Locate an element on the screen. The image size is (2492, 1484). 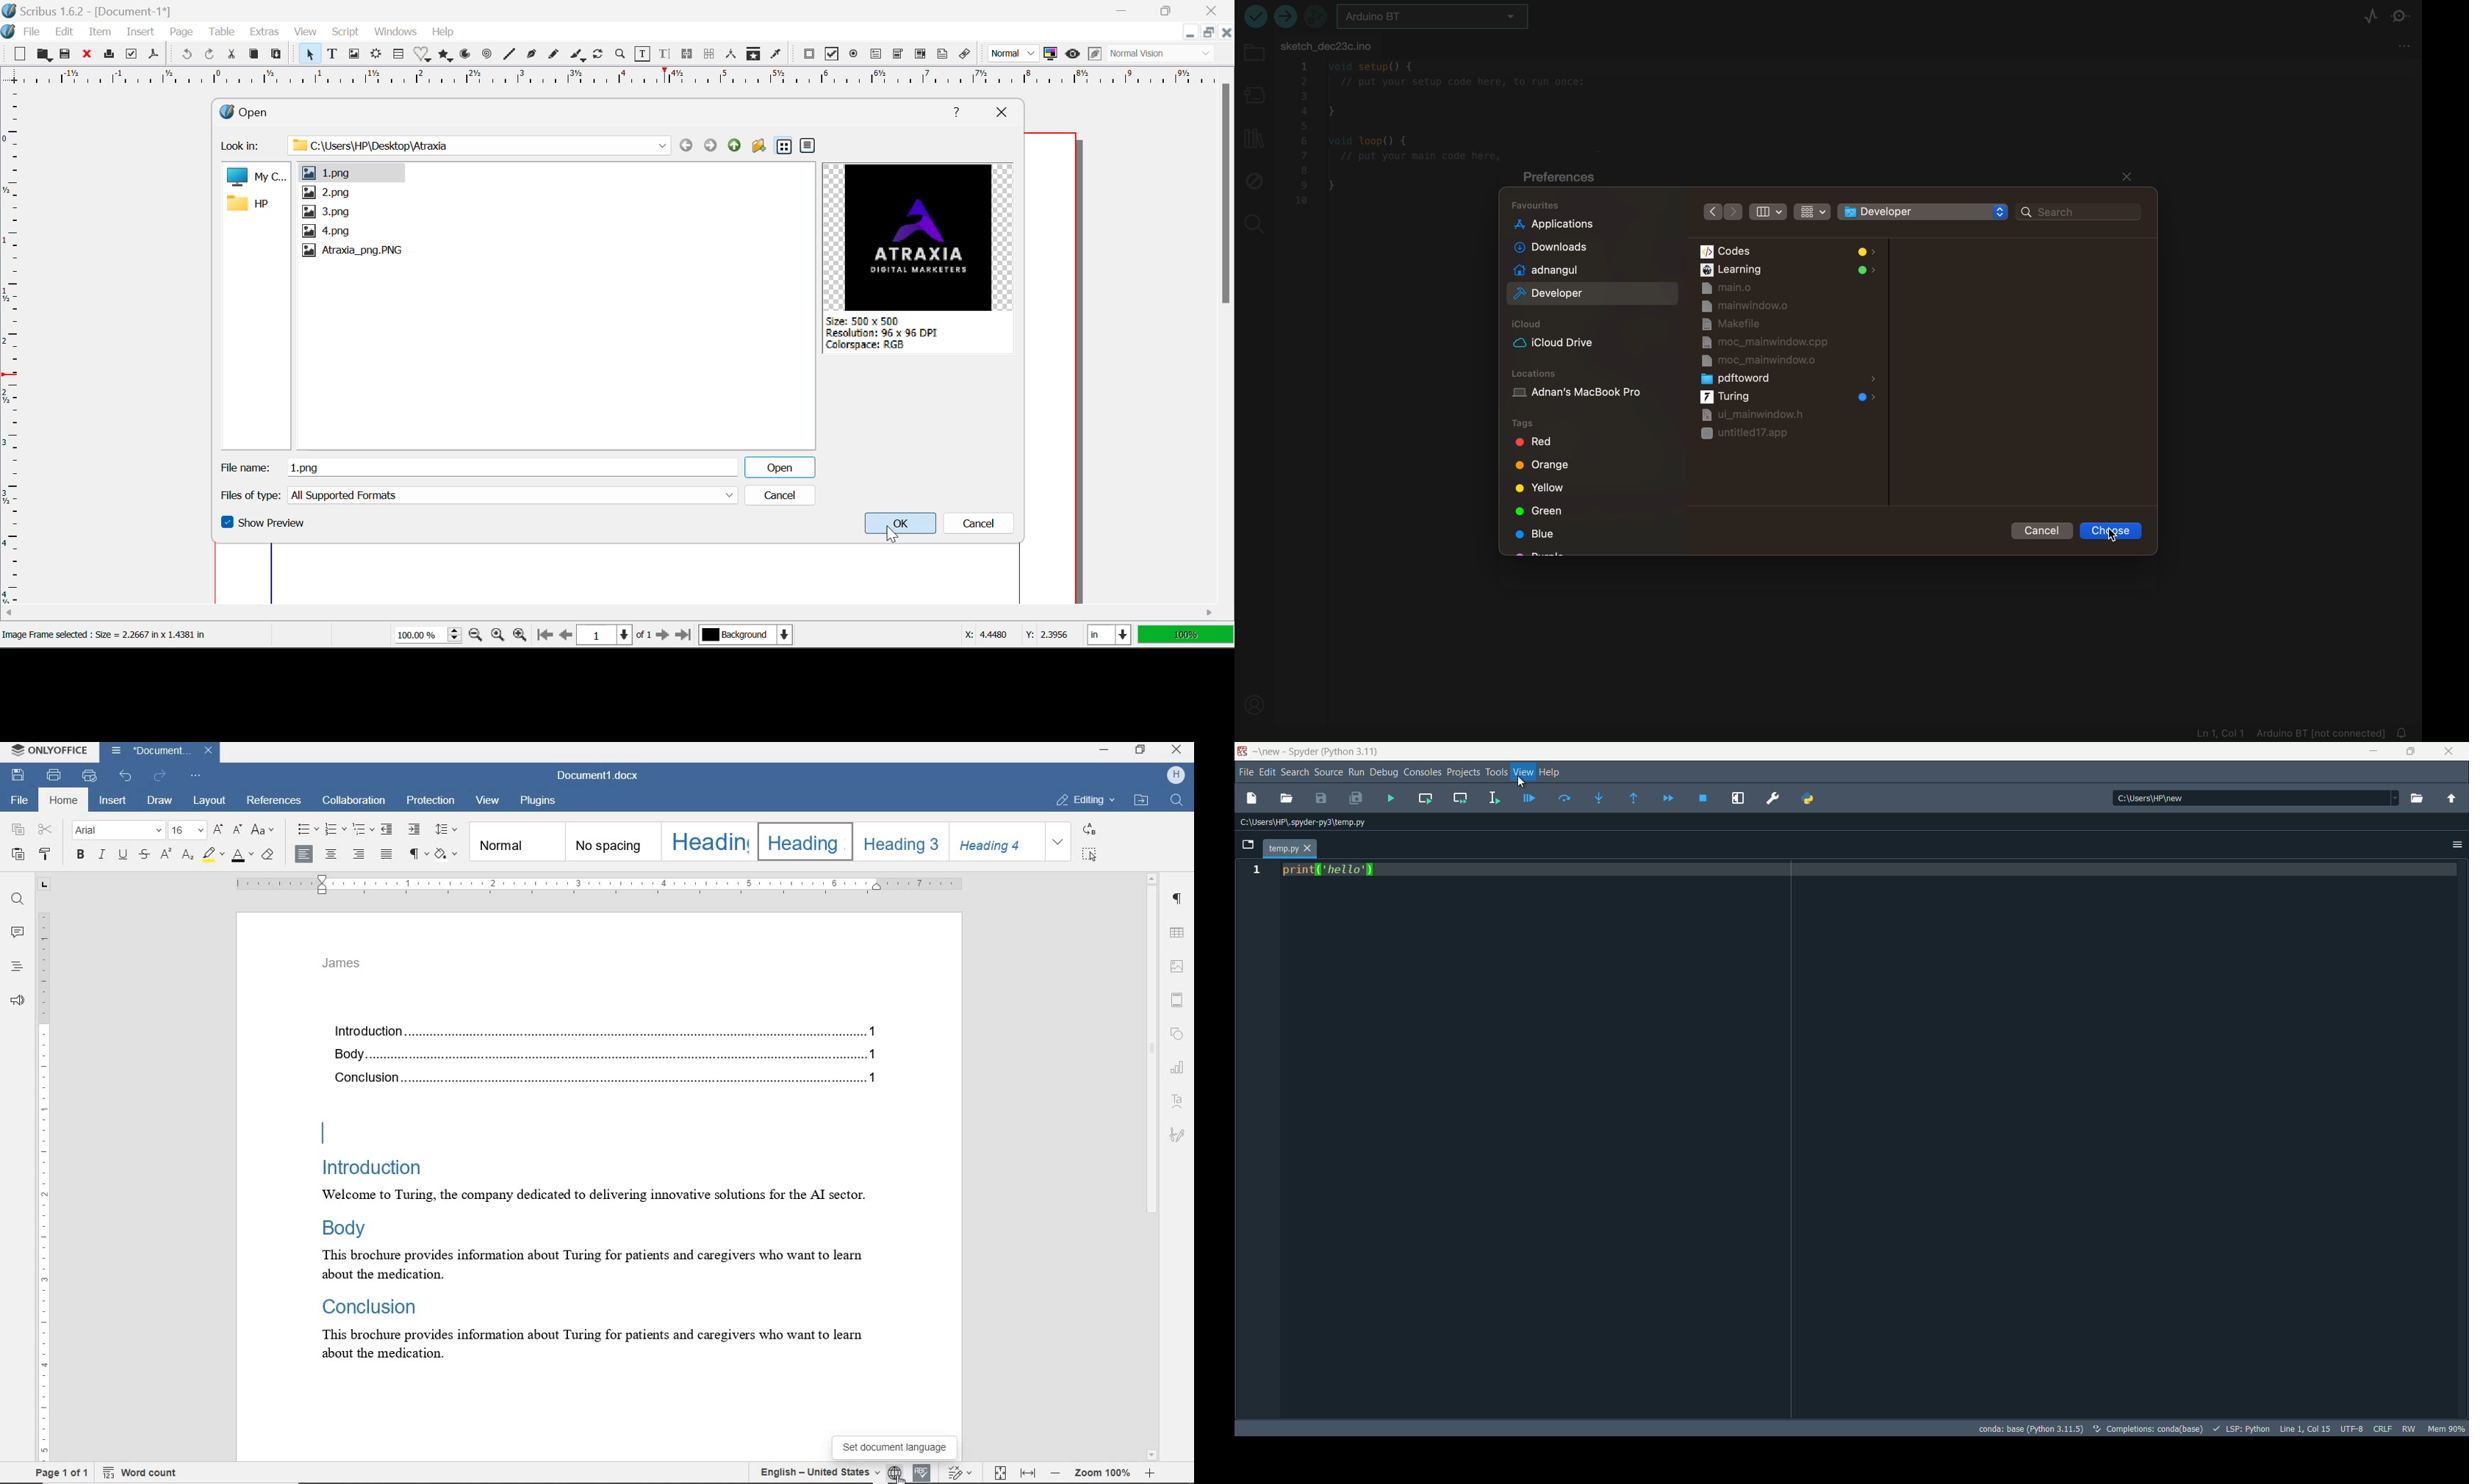
Table is located at coordinates (224, 31).